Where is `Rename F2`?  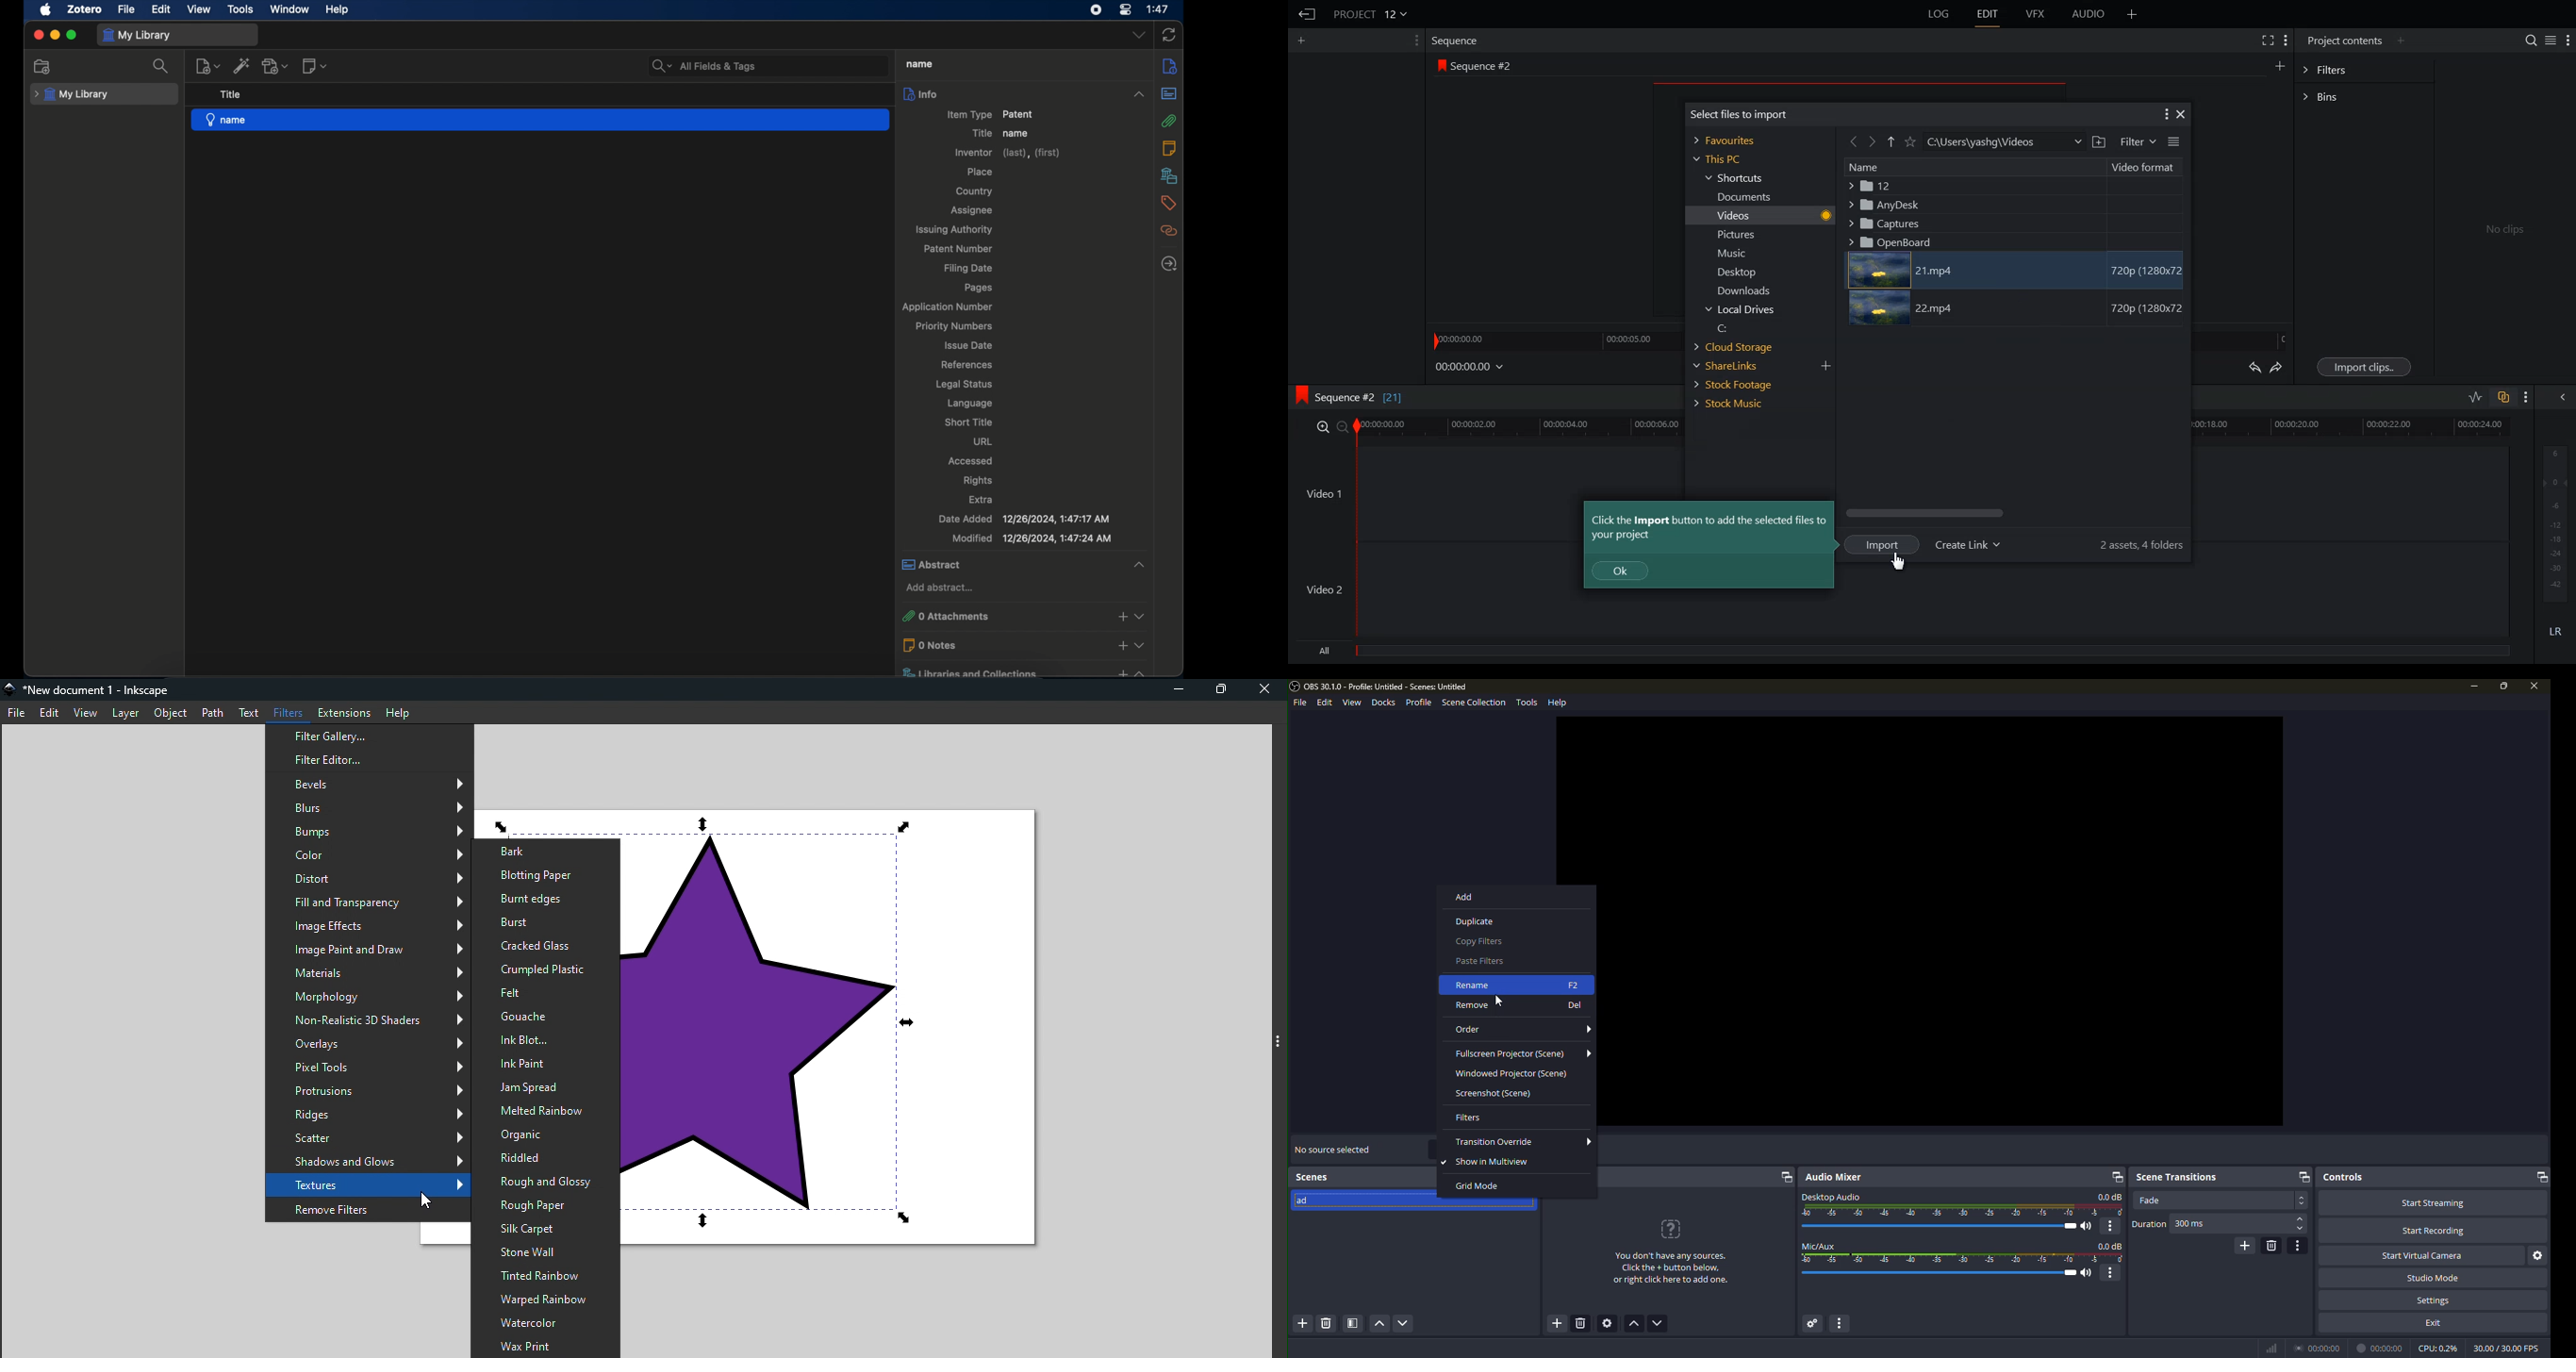 Rename F2 is located at coordinates (1516, 984).